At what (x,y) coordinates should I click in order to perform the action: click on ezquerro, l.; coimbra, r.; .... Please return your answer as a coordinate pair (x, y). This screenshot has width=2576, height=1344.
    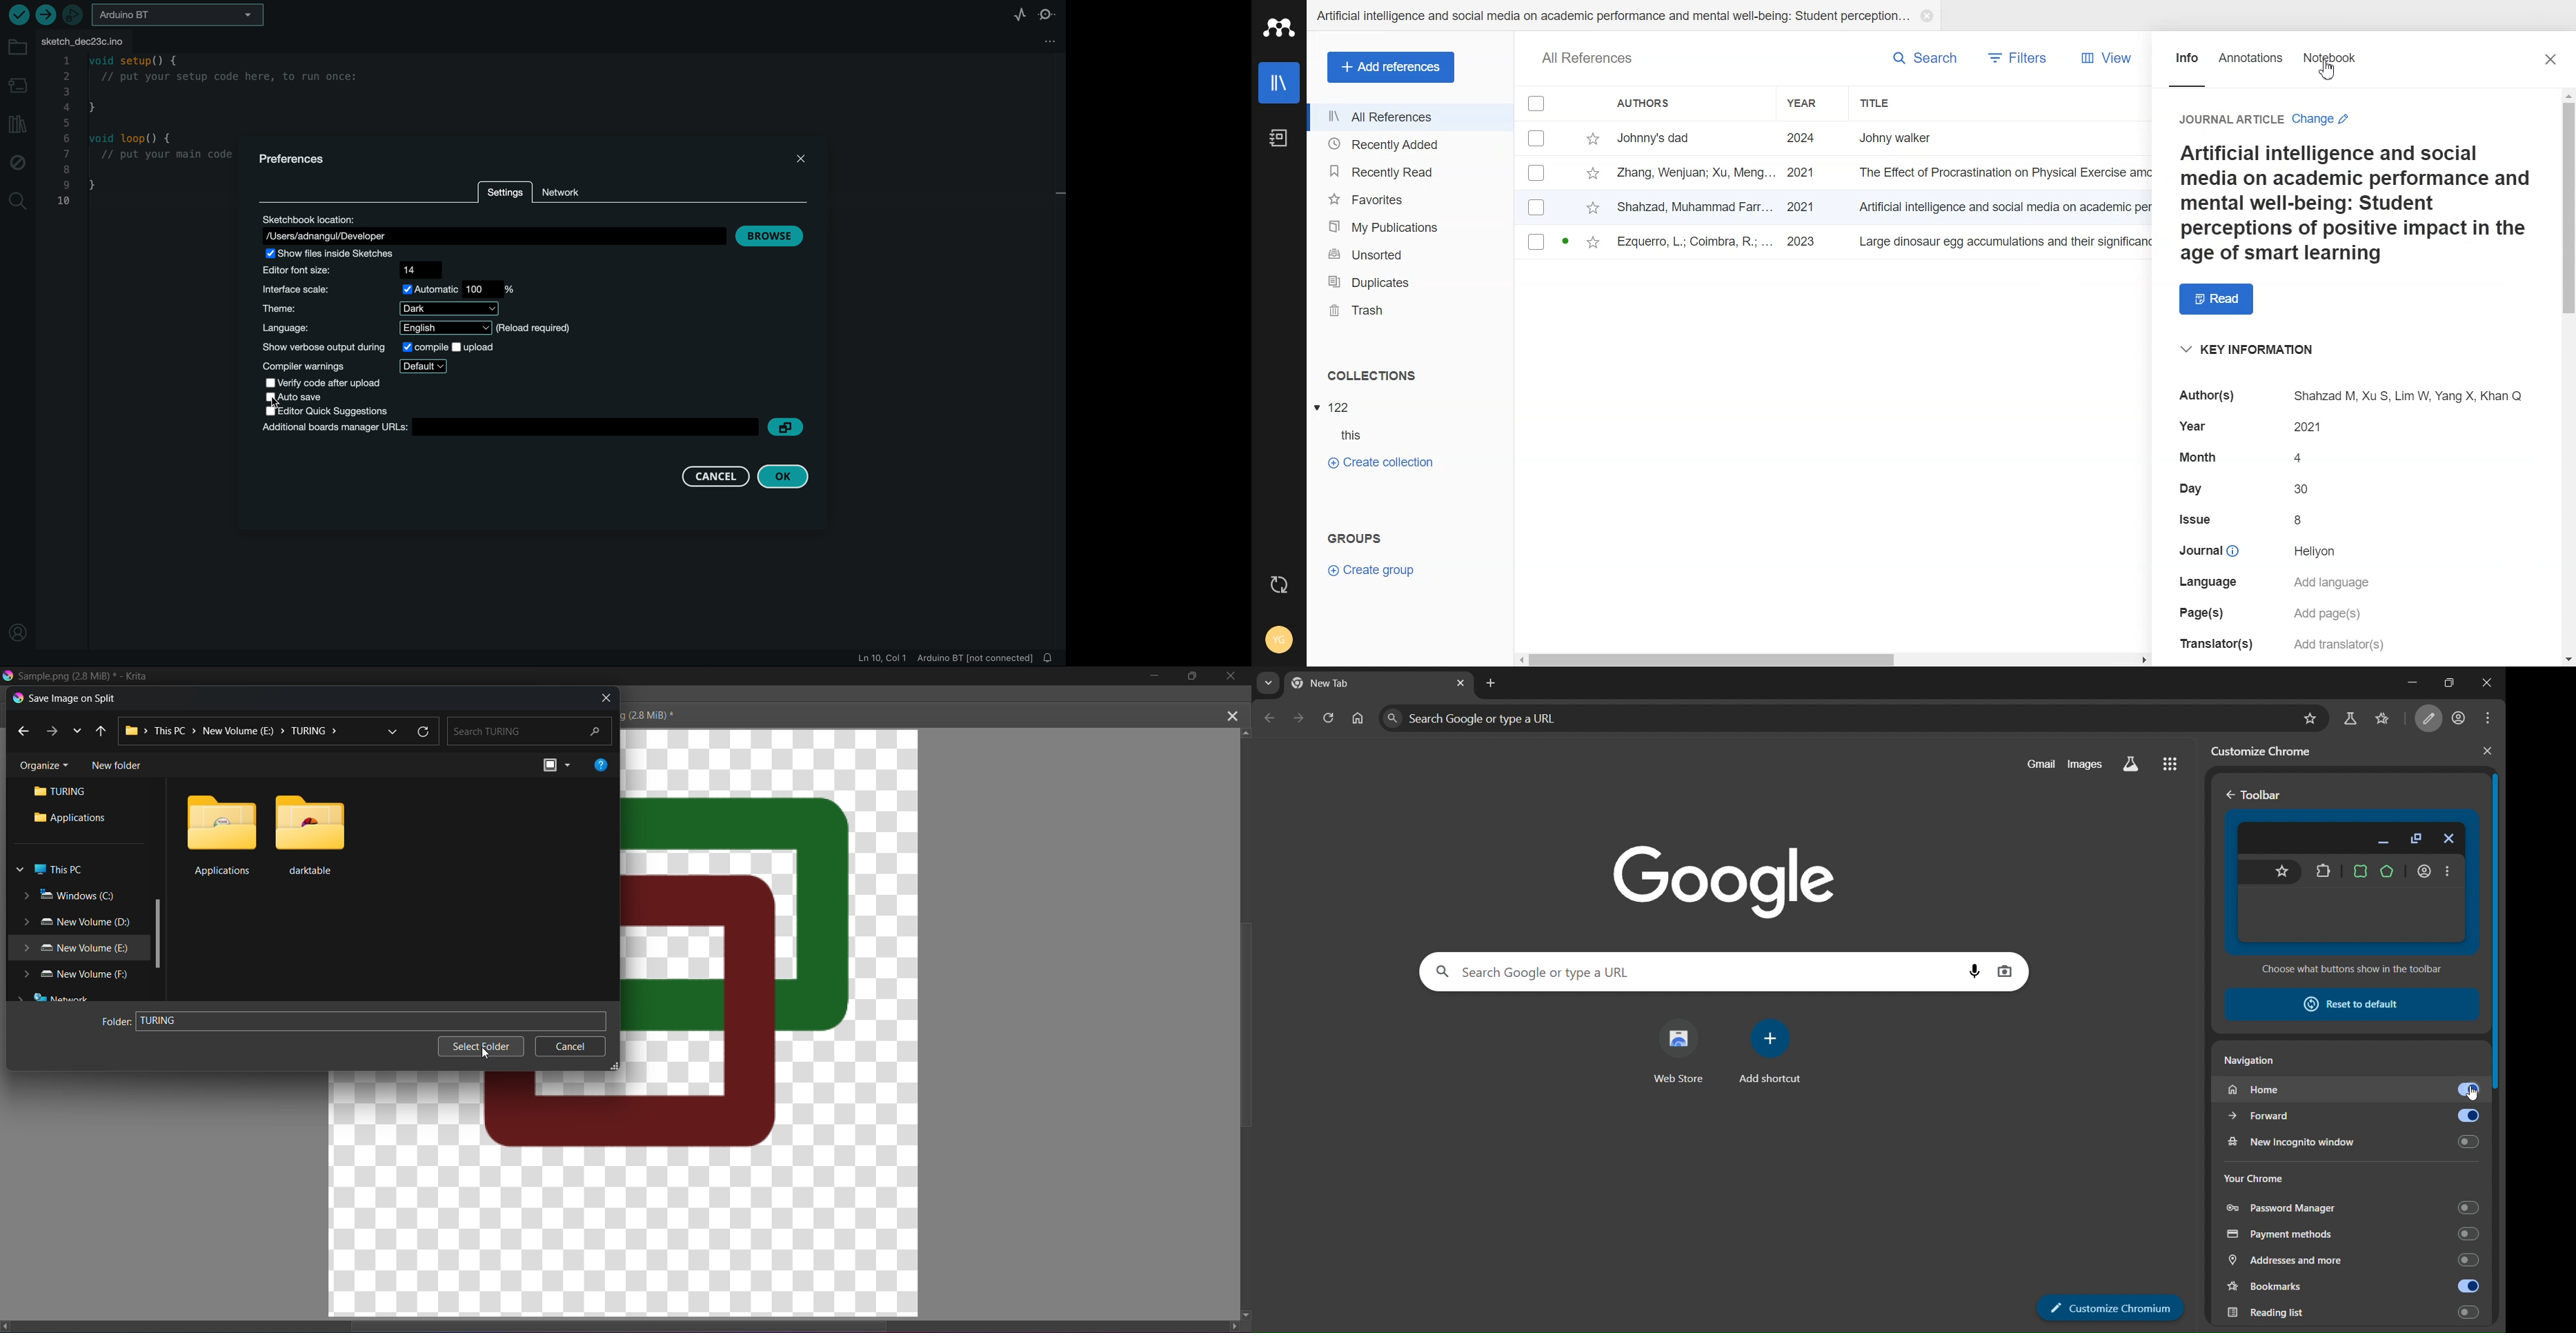
    Looking at the image, I should click on (1696, 243).